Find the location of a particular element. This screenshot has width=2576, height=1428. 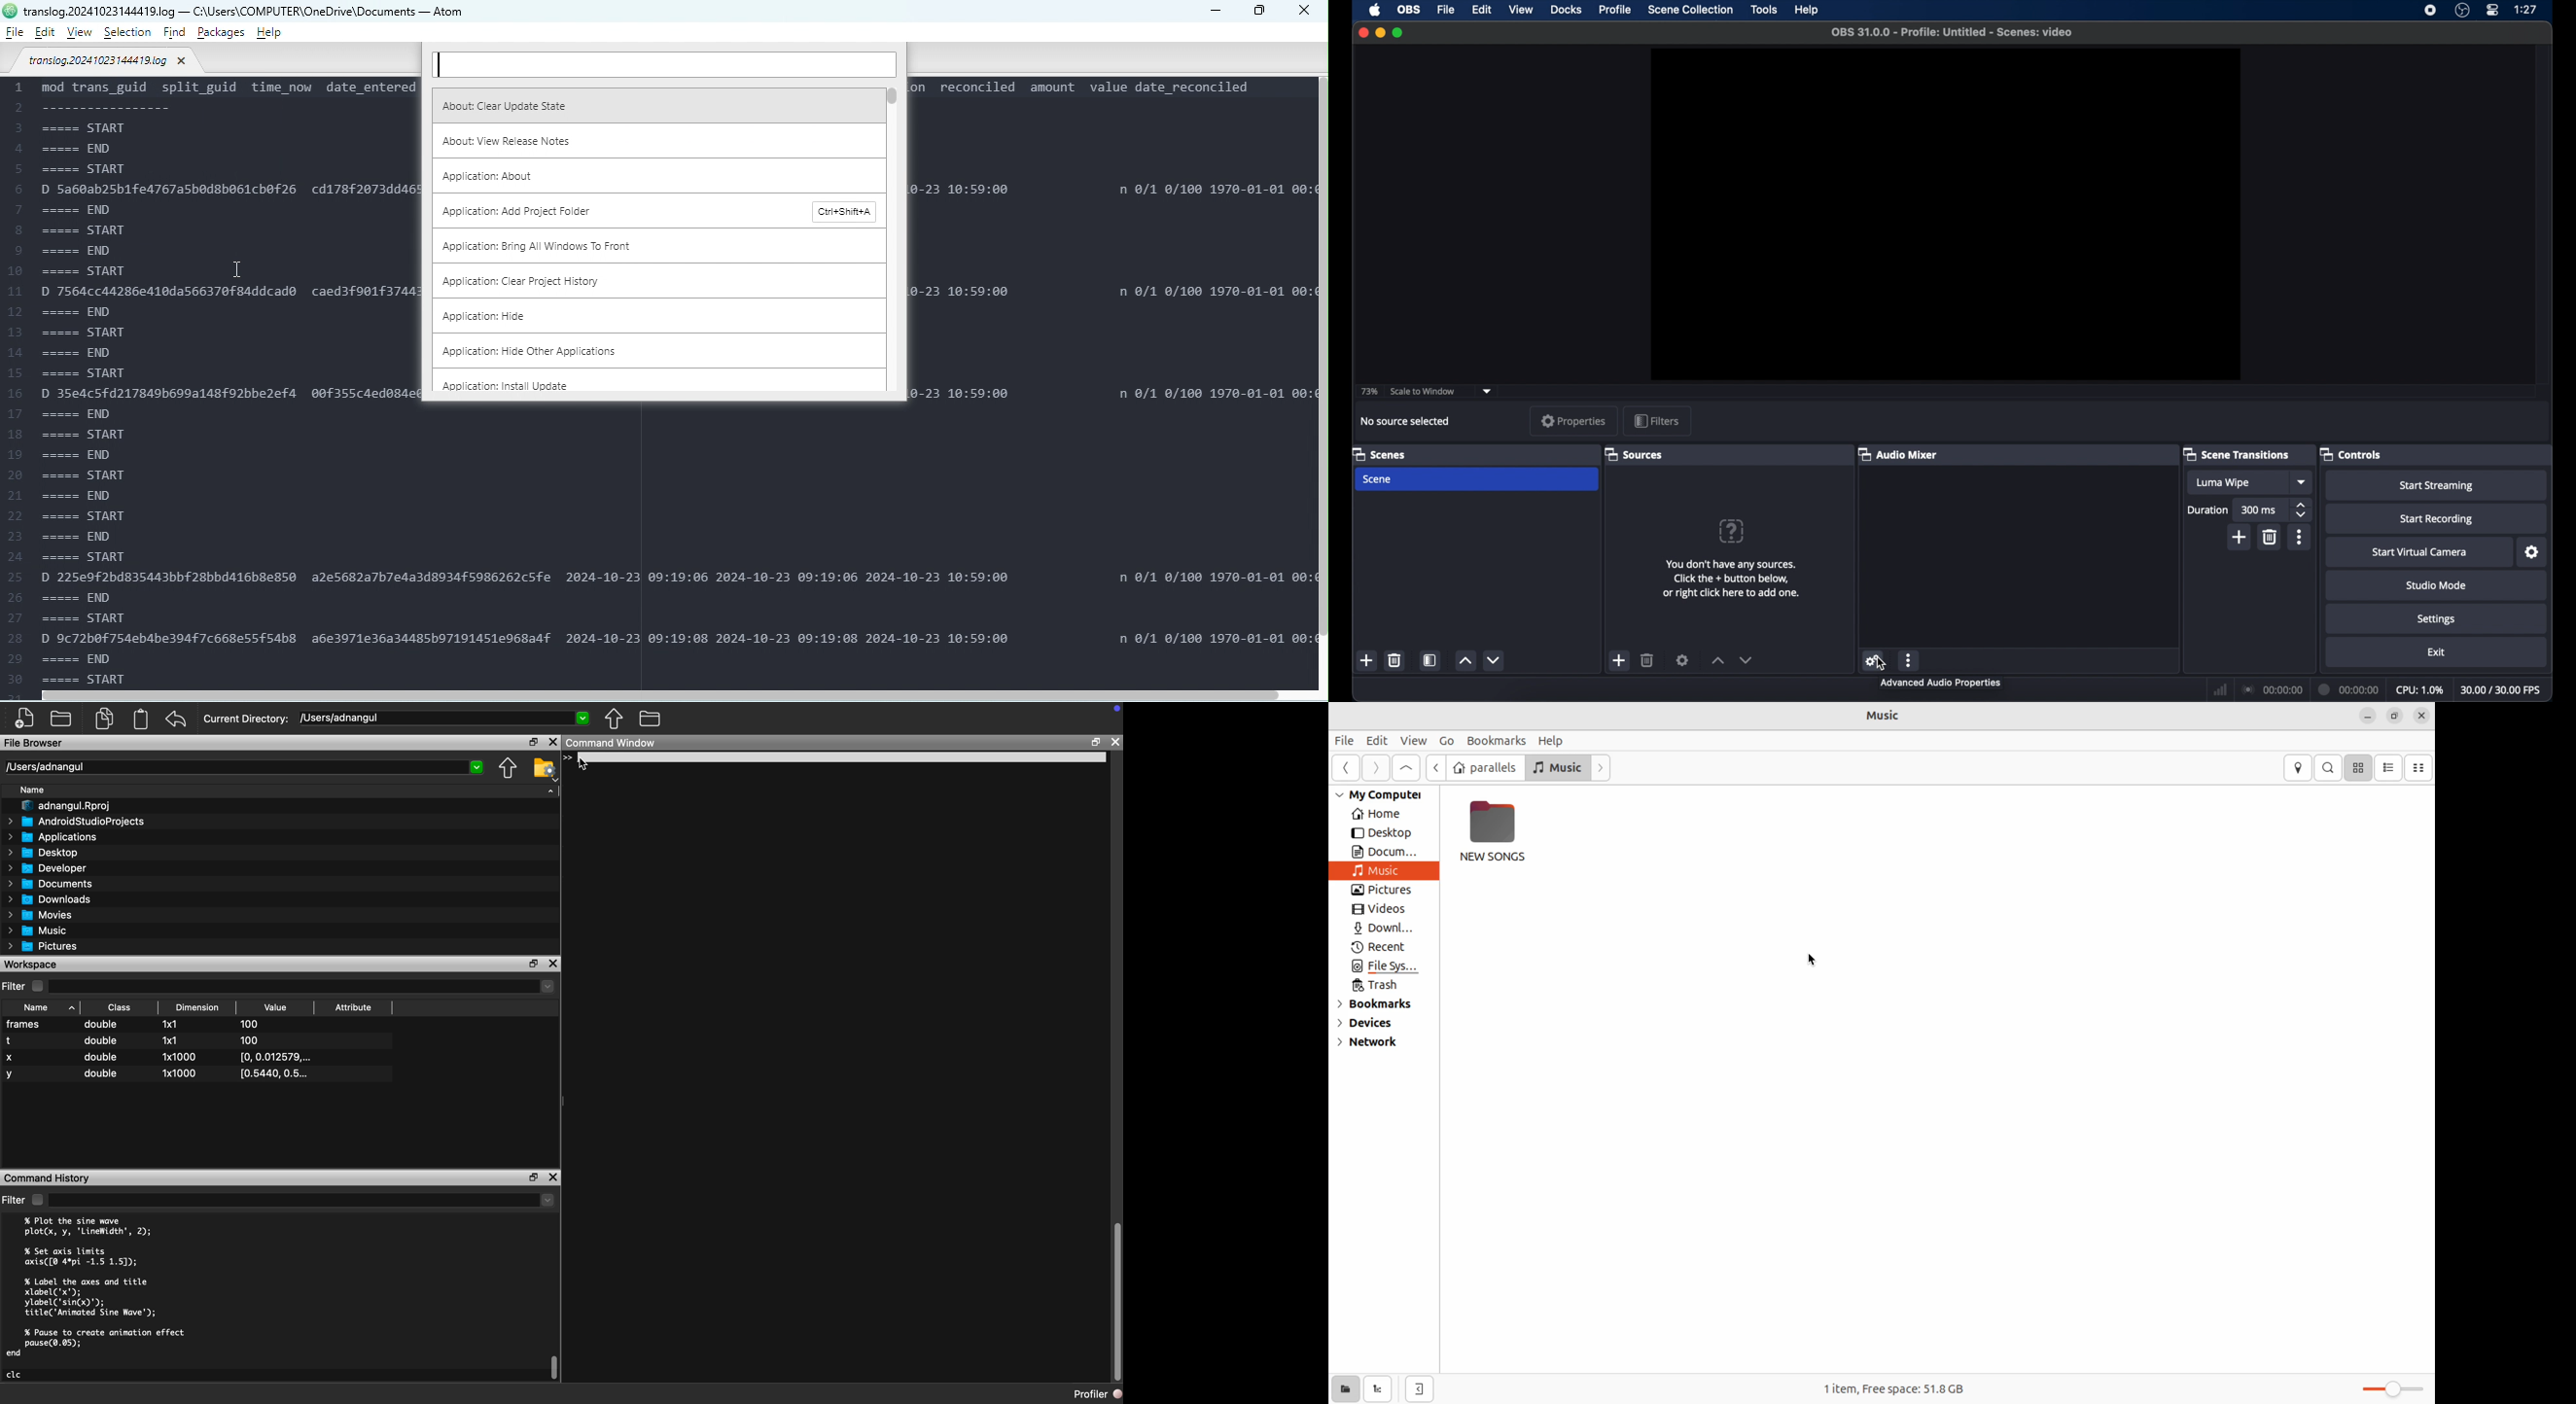

add sources information is located at coordinates (1733, 579).